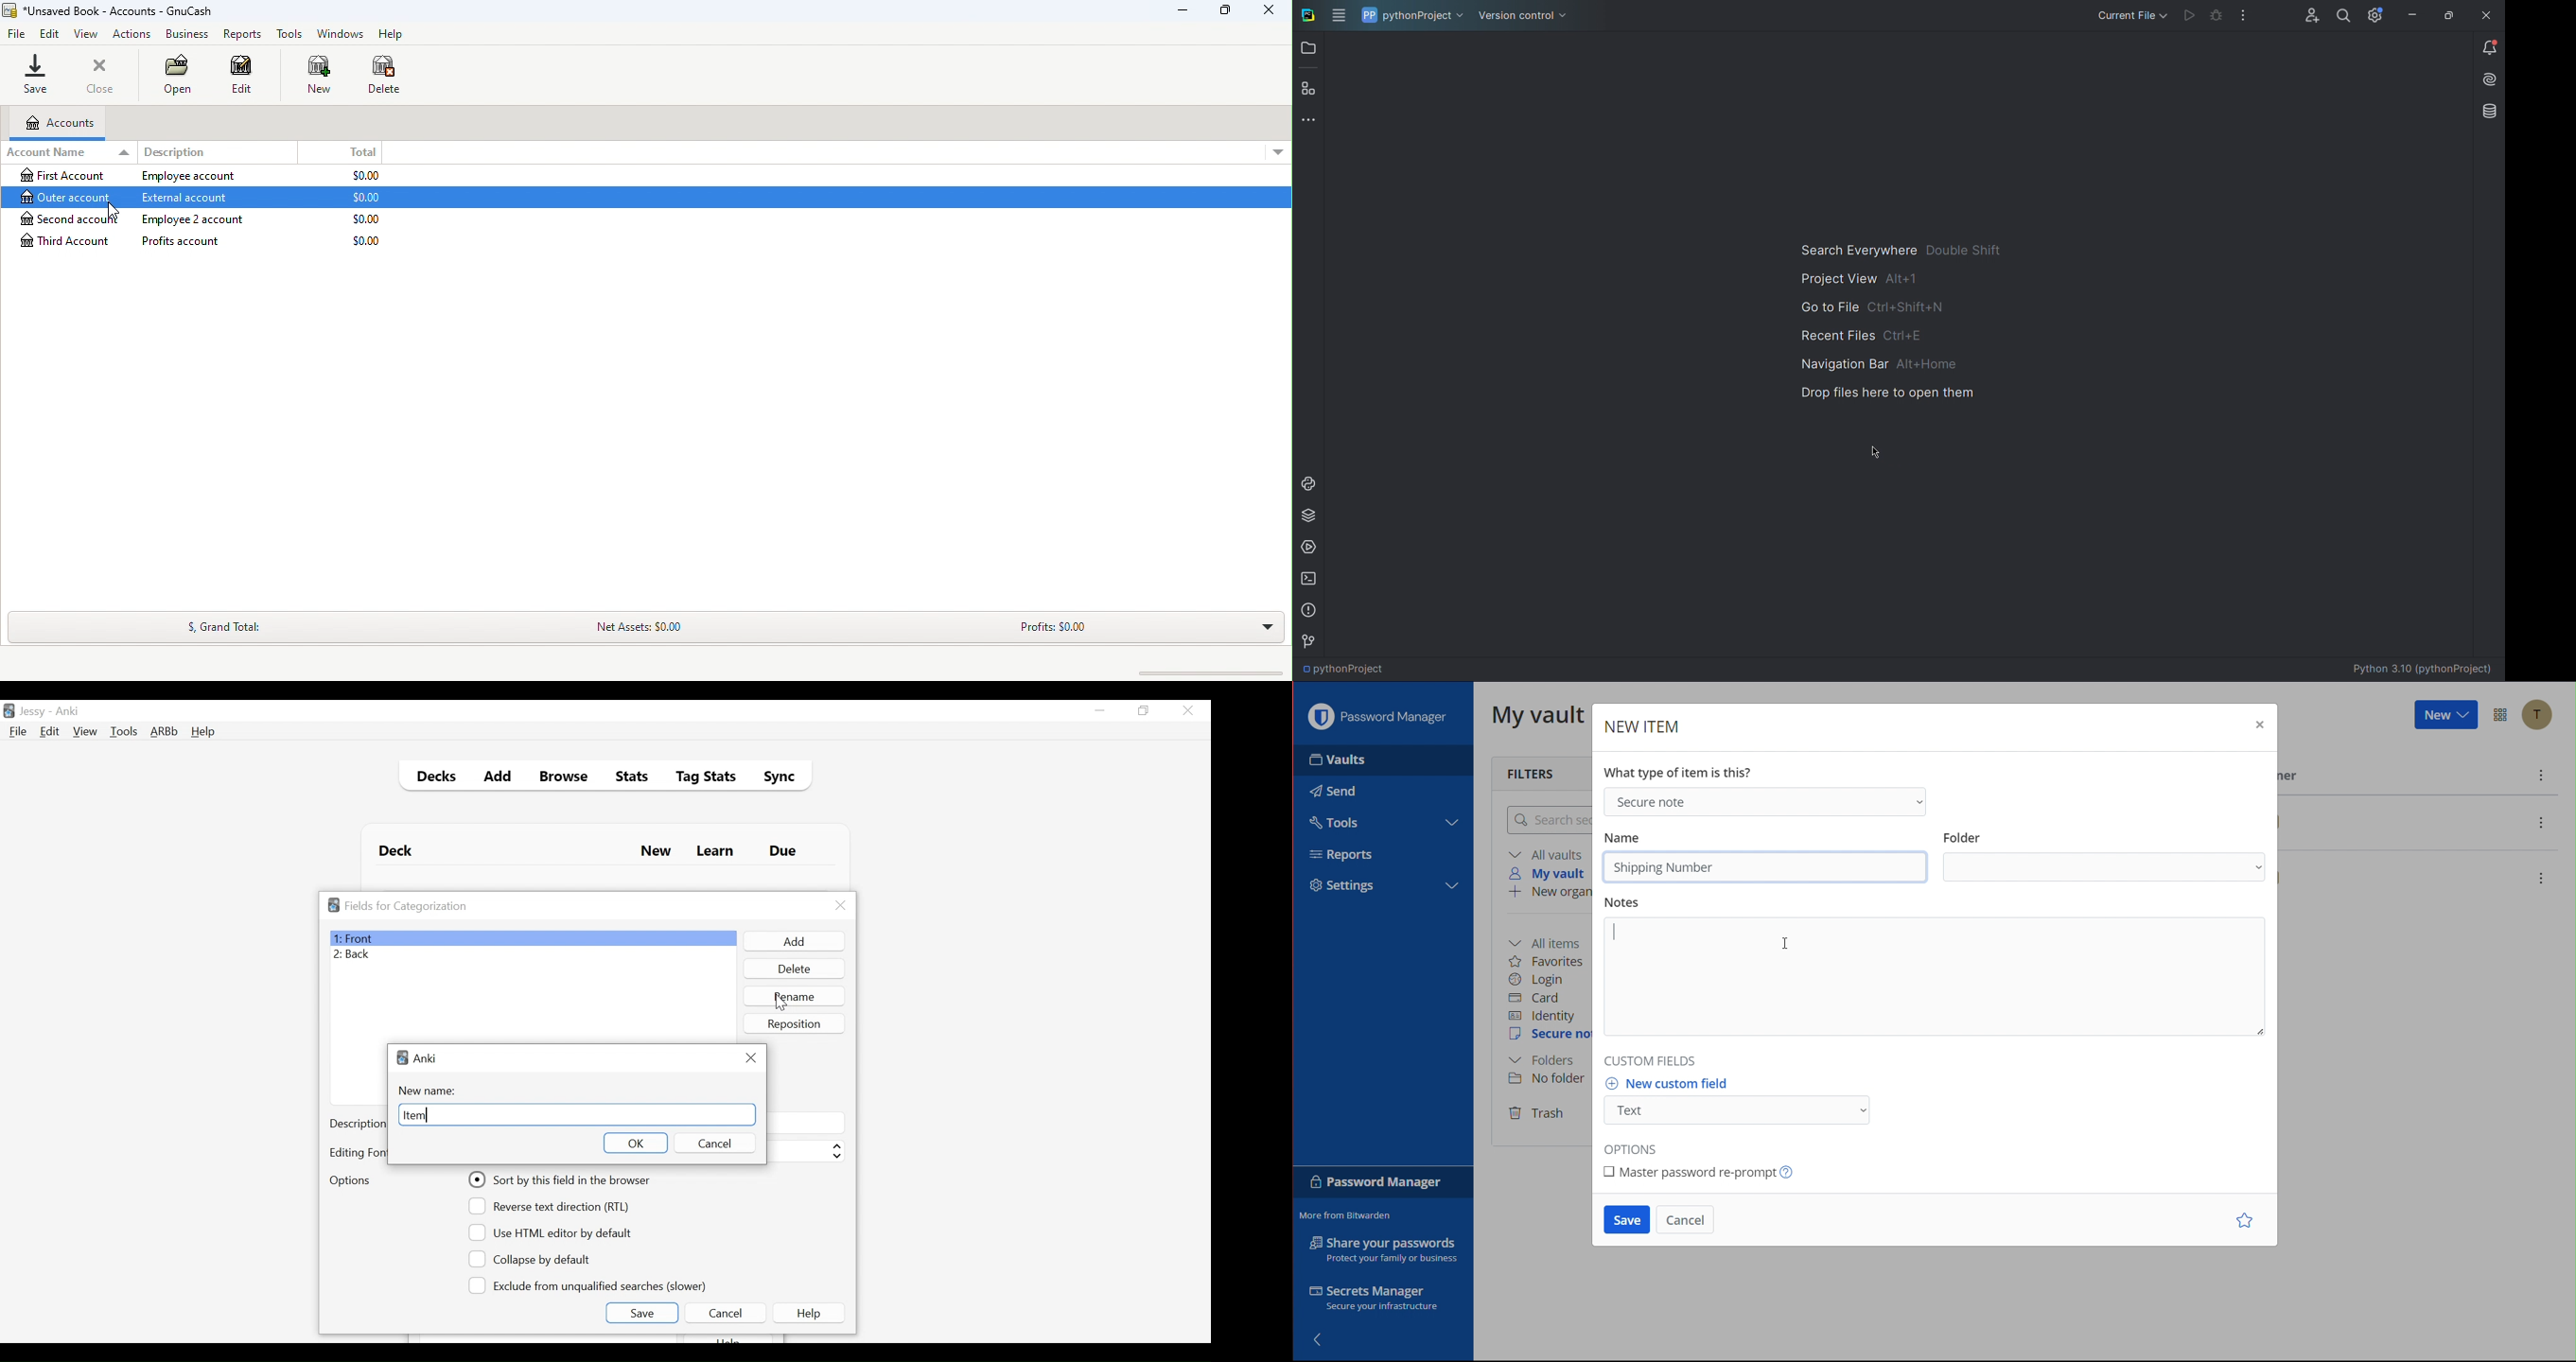  I want to click on New Name Field, so click(576, 1115).